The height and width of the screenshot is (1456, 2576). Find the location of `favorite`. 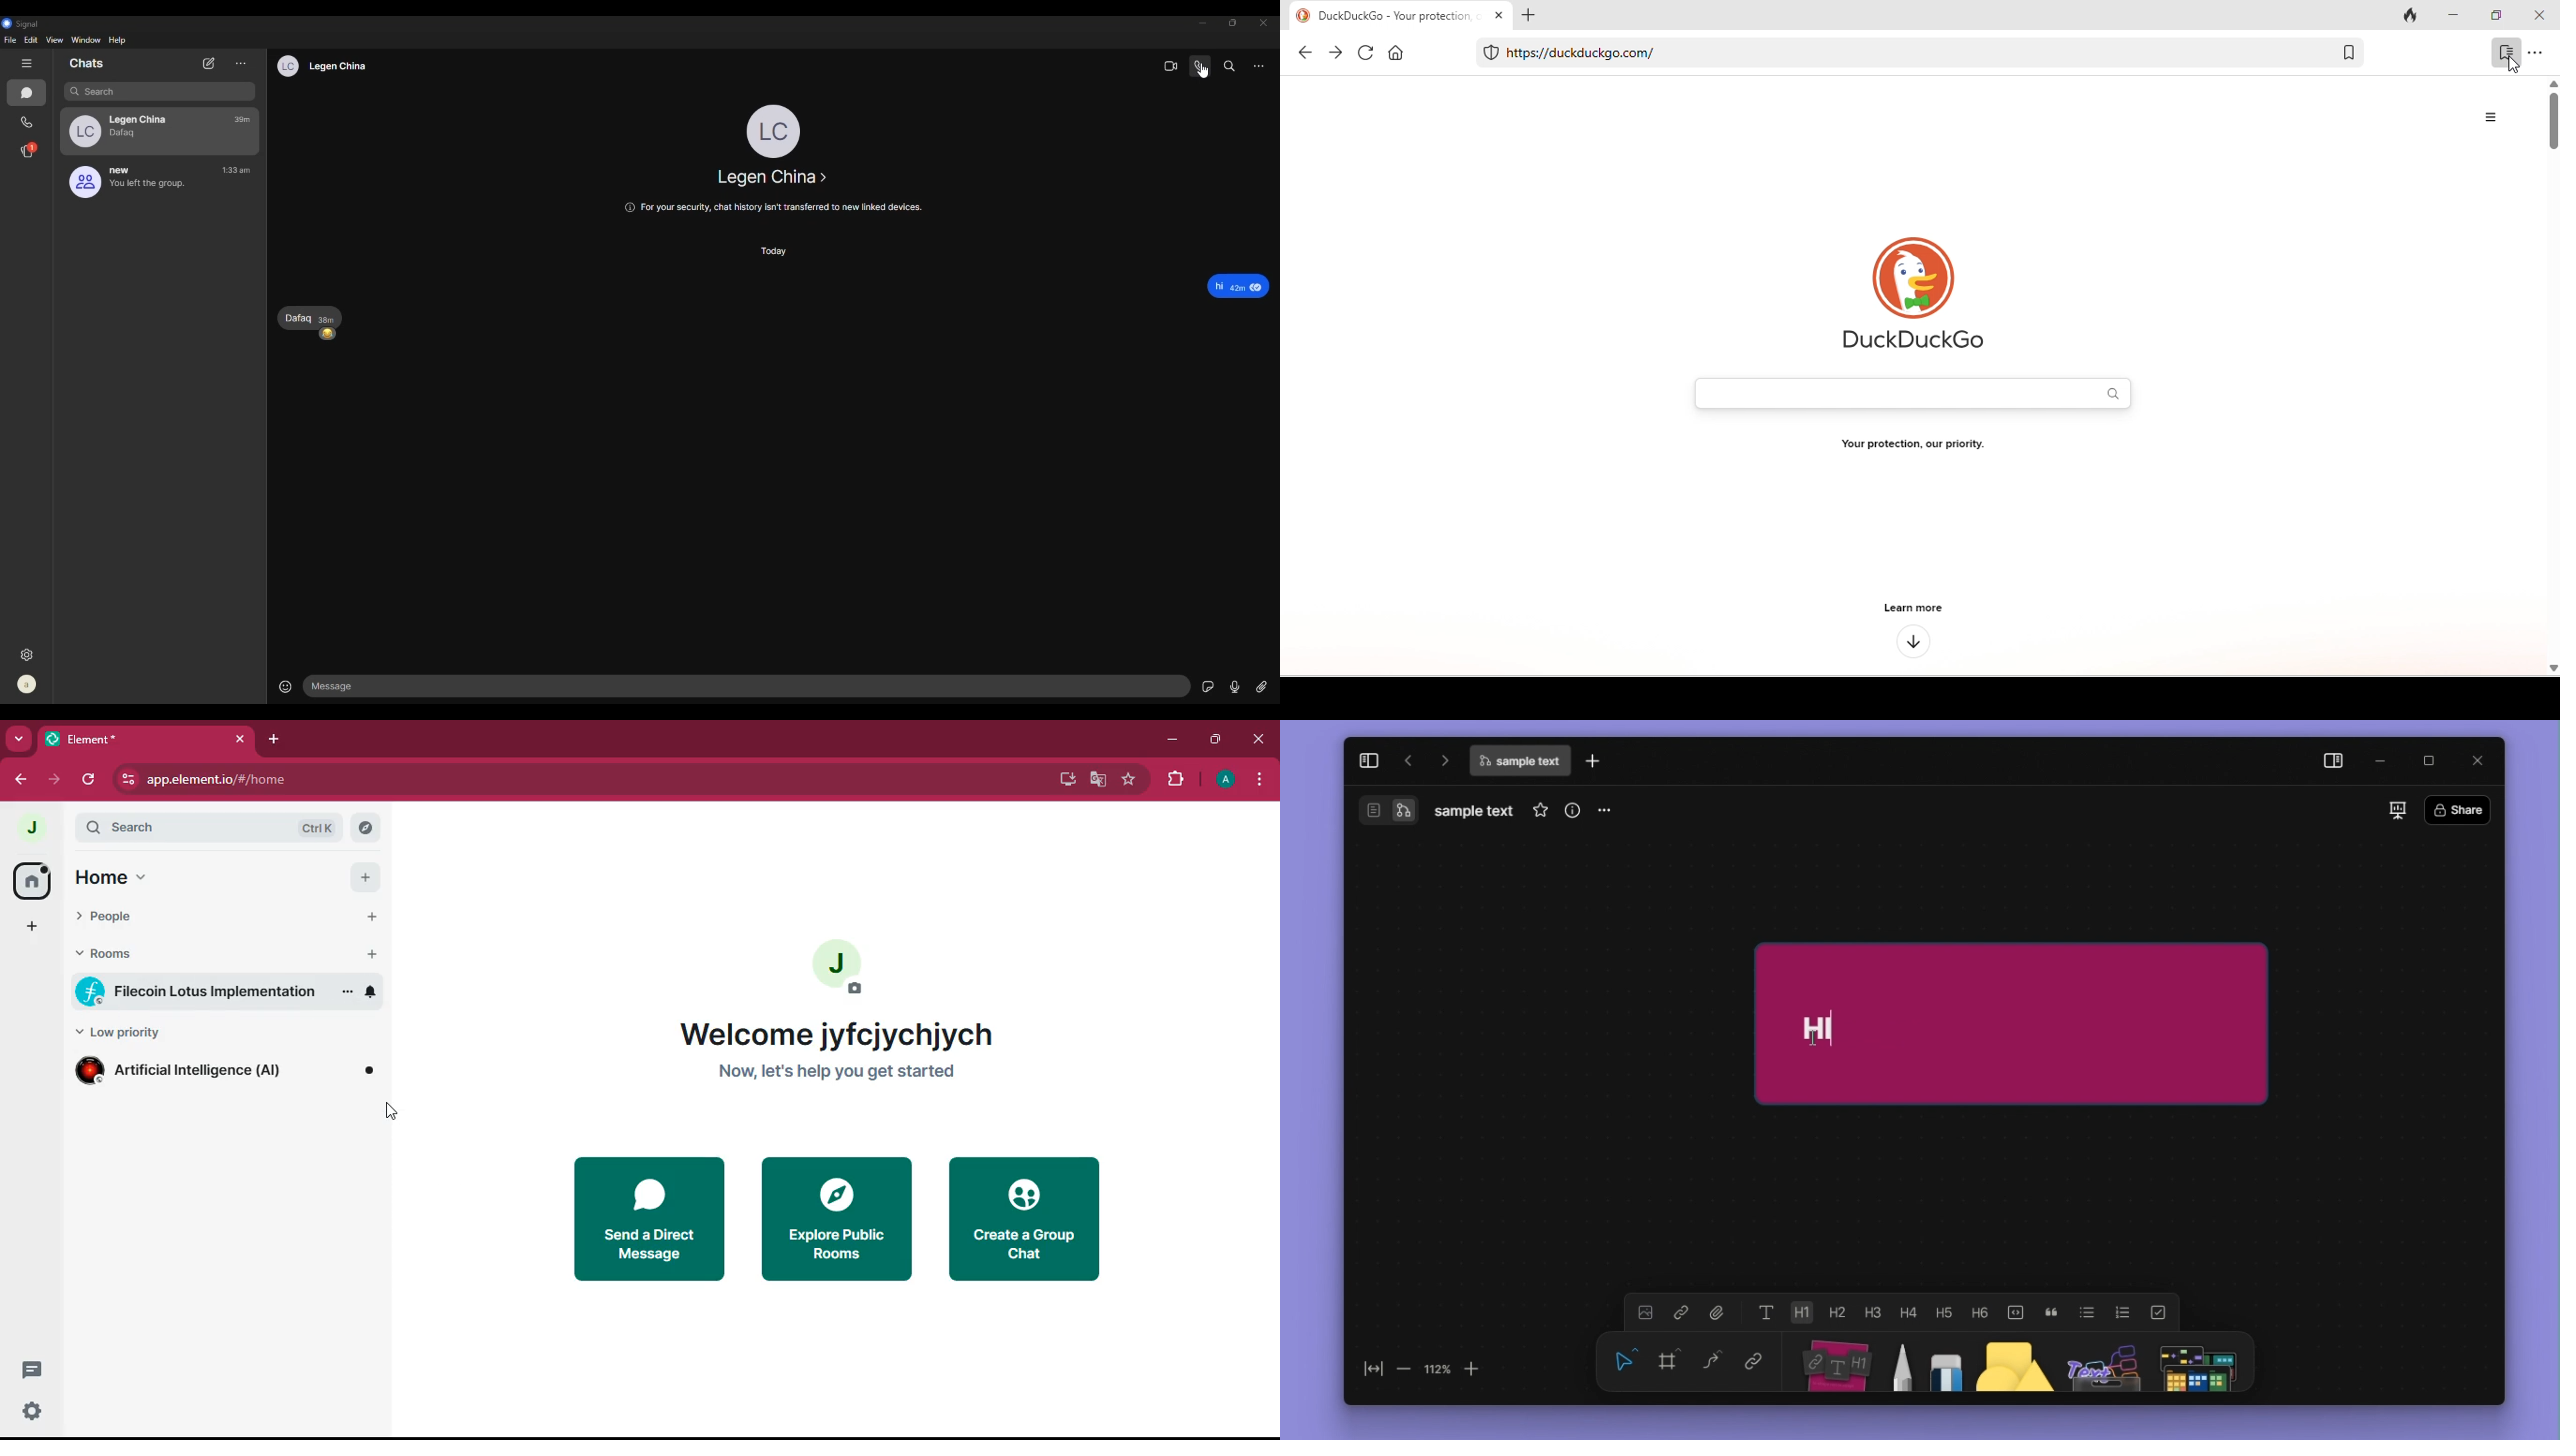

favorite is located at coordinates (1128, 782).